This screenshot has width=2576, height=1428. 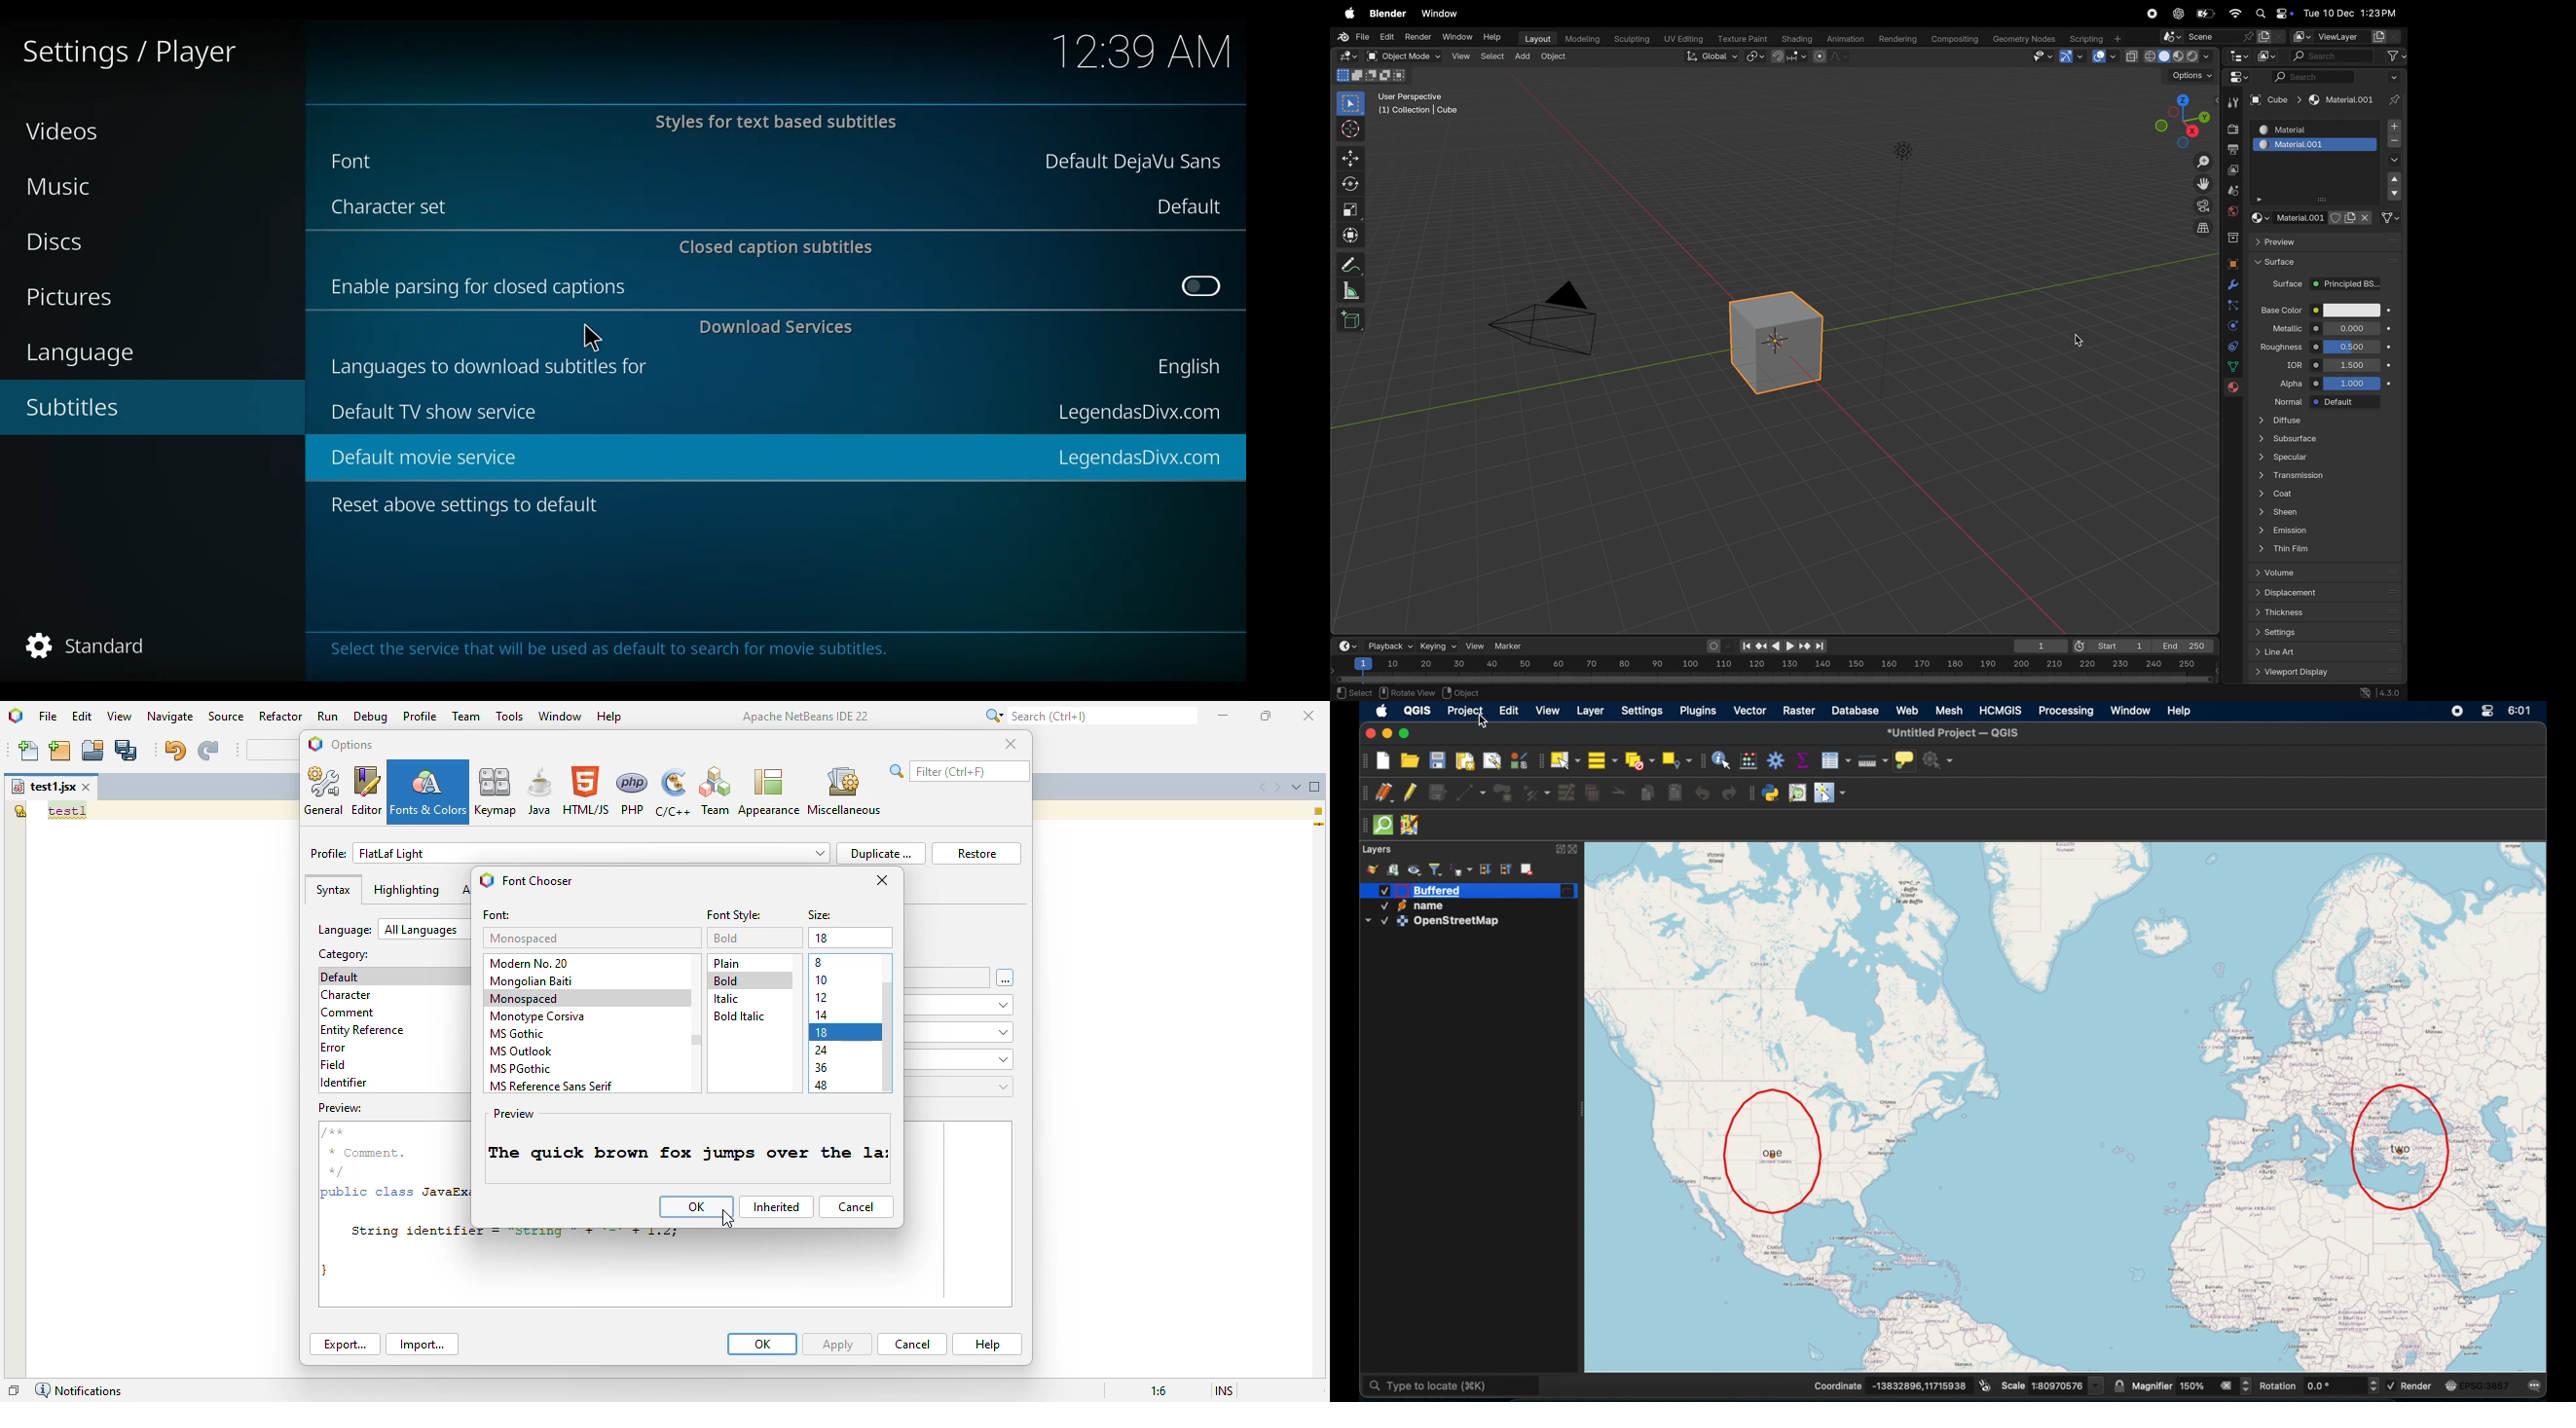 What do you see at coordinates (2289, 364) in the screenshot?
I see `idr` at bounding box center [2289, 364].